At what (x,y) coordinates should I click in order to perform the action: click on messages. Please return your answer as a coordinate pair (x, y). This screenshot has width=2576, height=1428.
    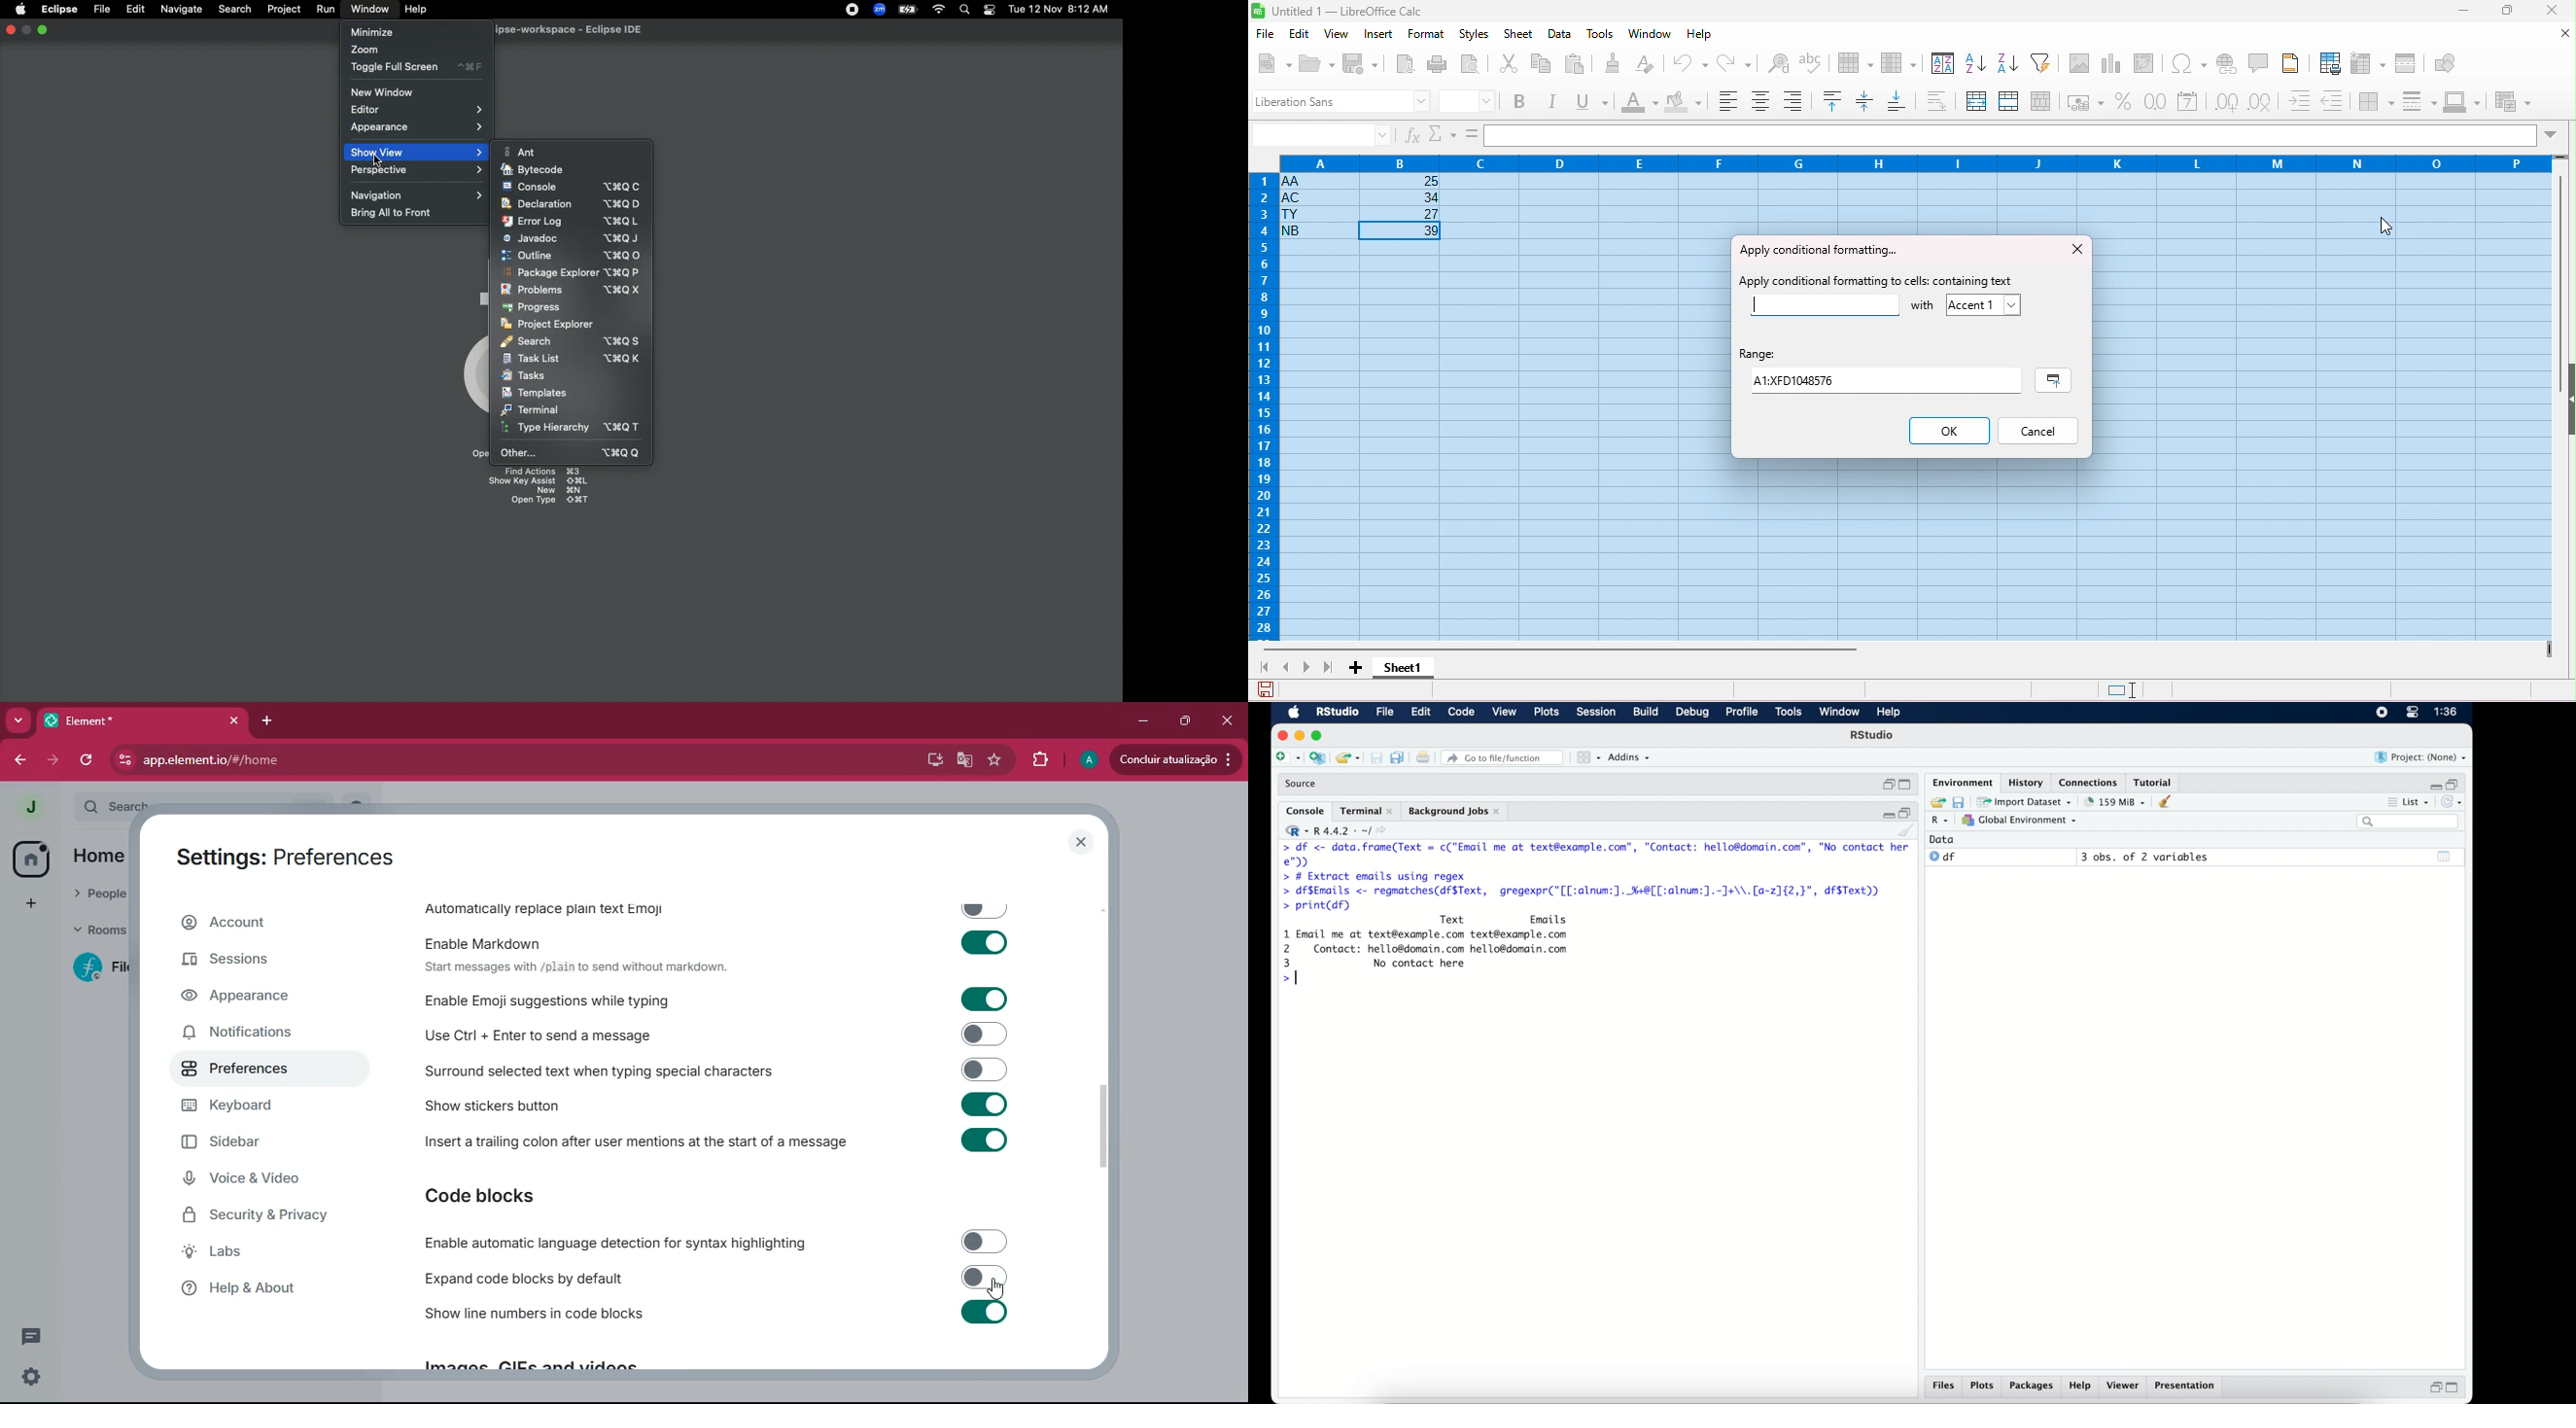
    Looking at the image, I should click on (35, 1336).